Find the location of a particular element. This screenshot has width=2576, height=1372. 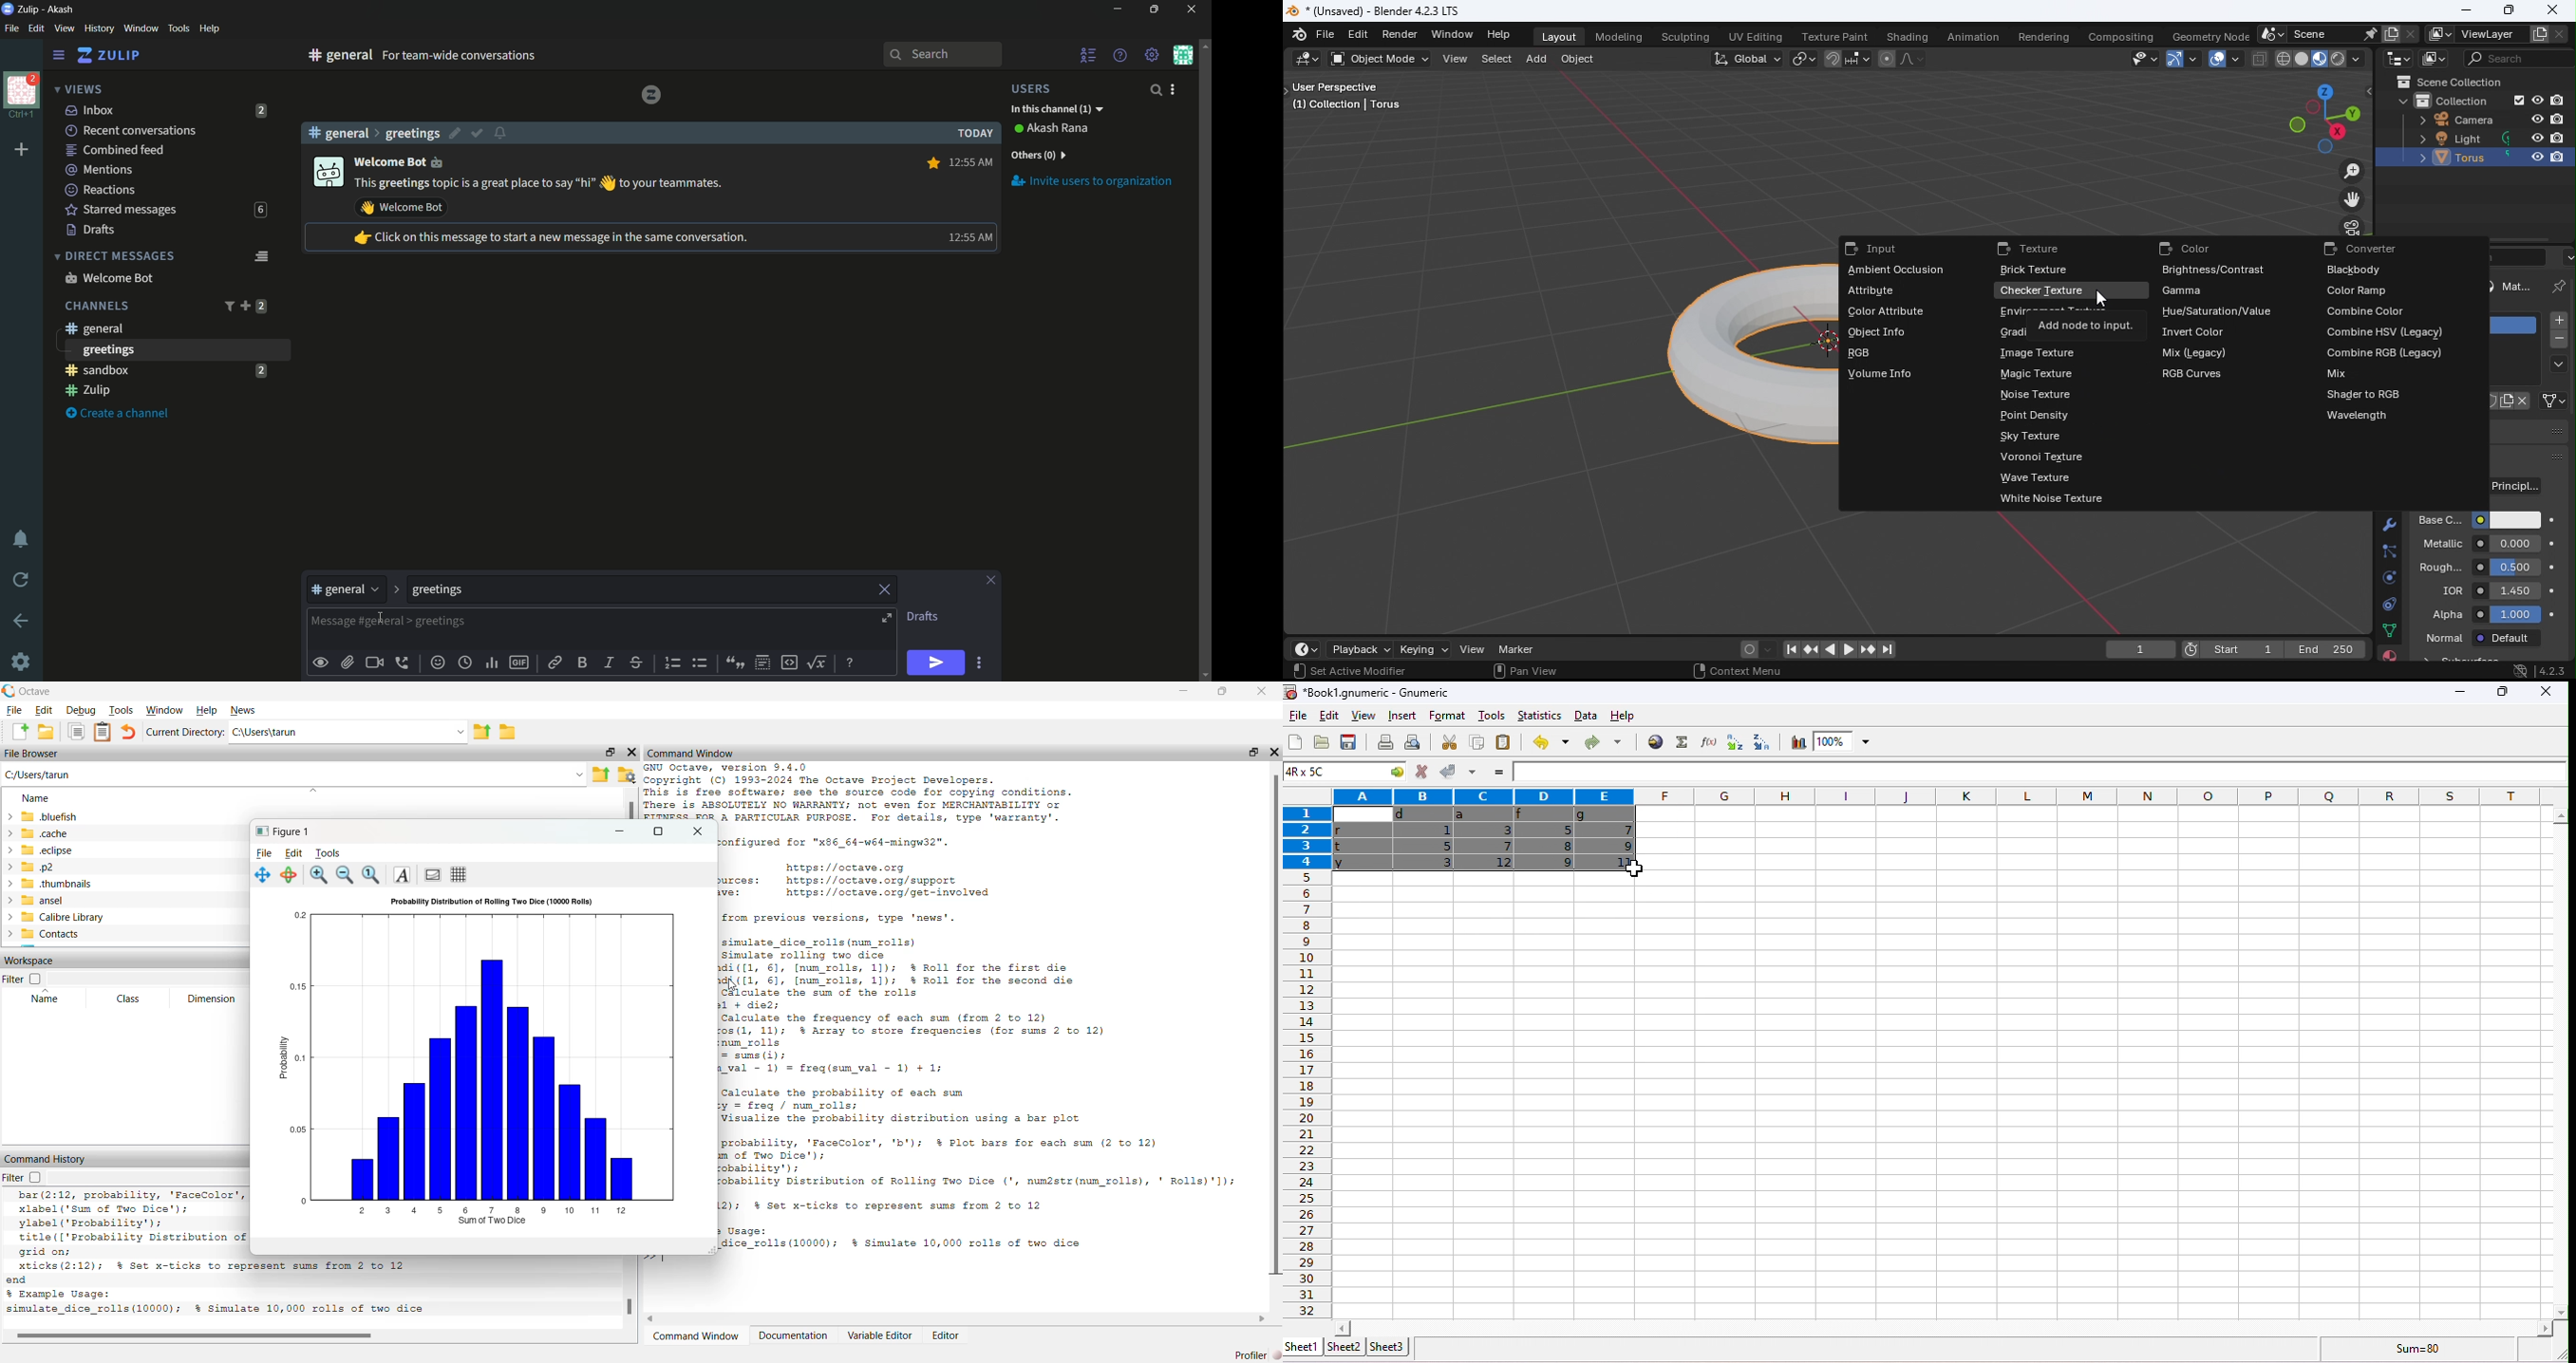

Octave is located at coordinates (31, 690).